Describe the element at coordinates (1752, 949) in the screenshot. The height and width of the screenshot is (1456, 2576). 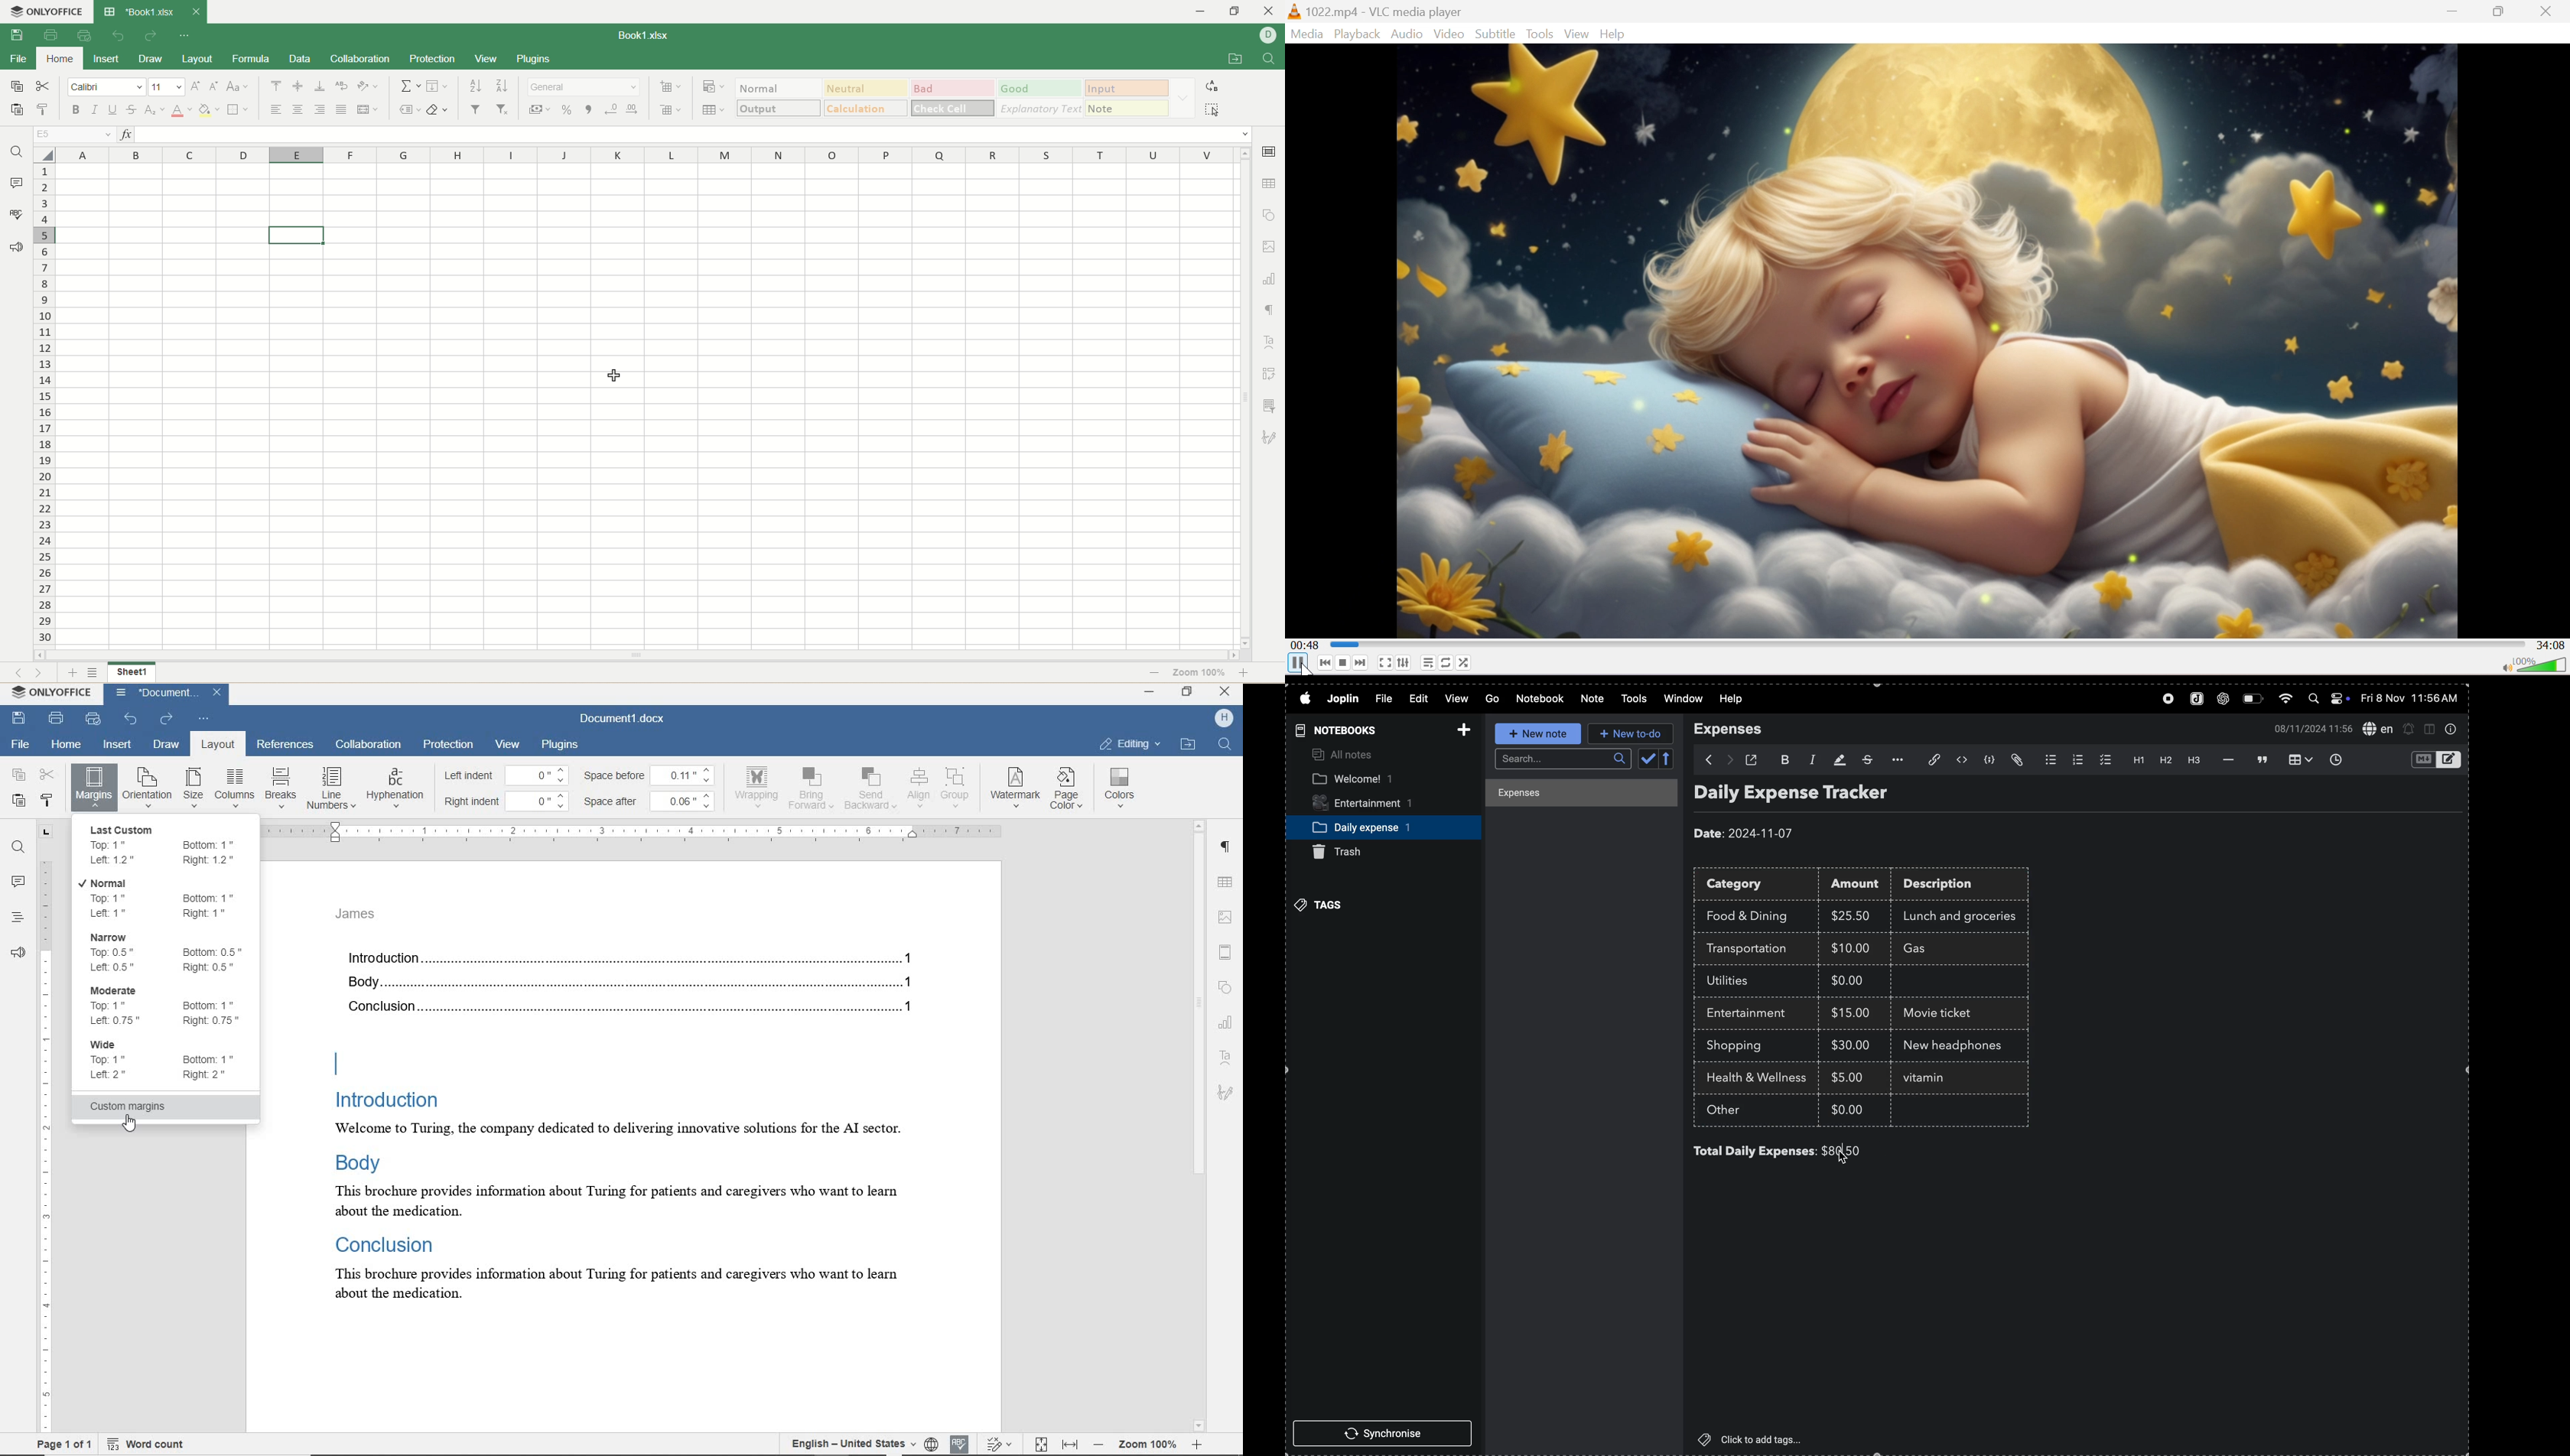
I see `trasnsportation` at that location.